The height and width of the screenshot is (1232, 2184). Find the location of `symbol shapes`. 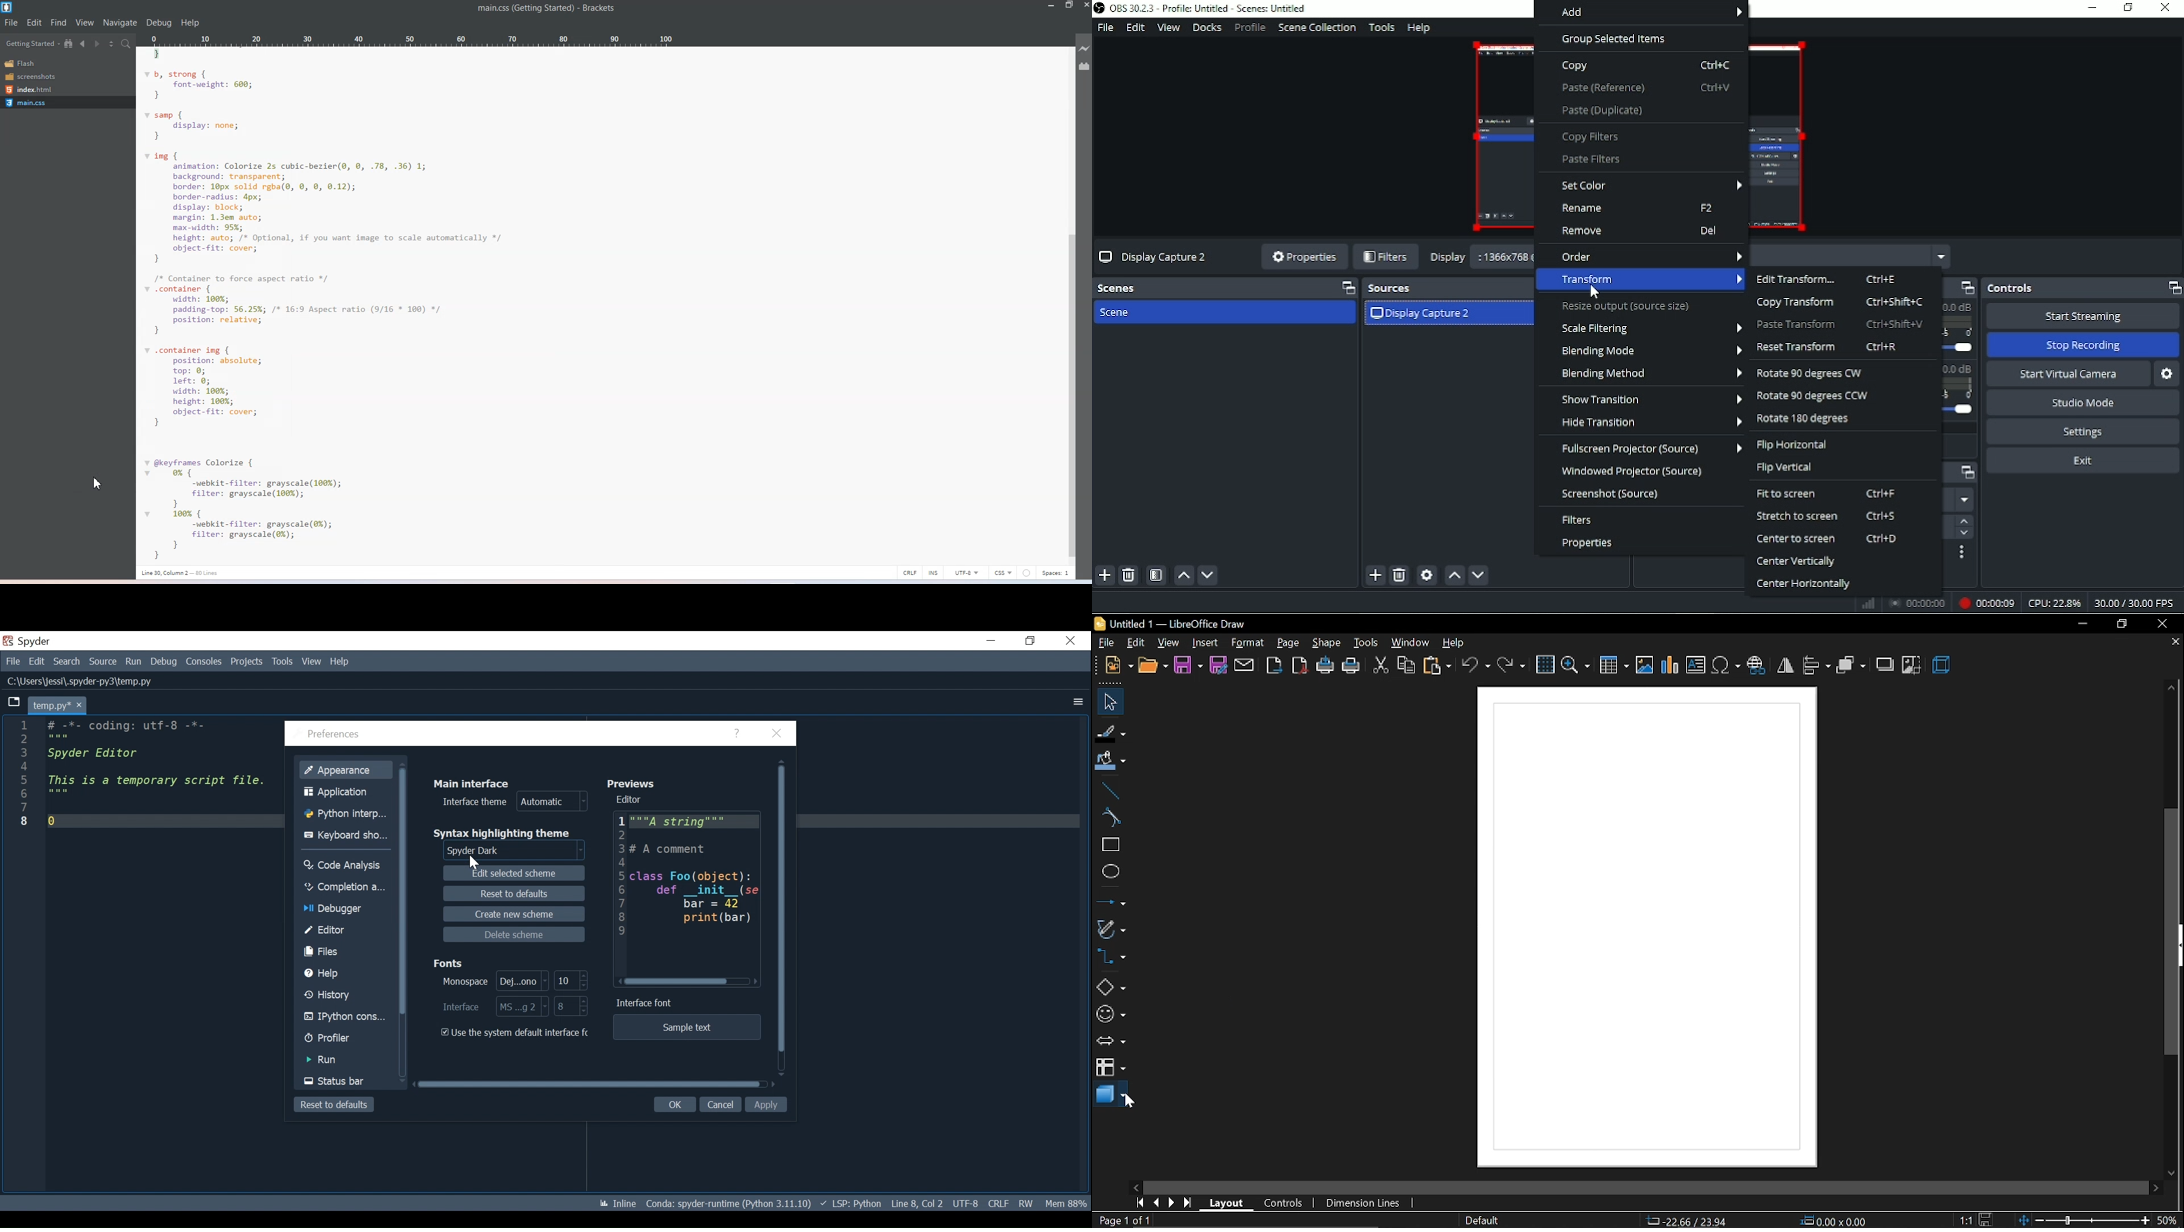

symbol shapes is located at coordinates (1110, 1014).